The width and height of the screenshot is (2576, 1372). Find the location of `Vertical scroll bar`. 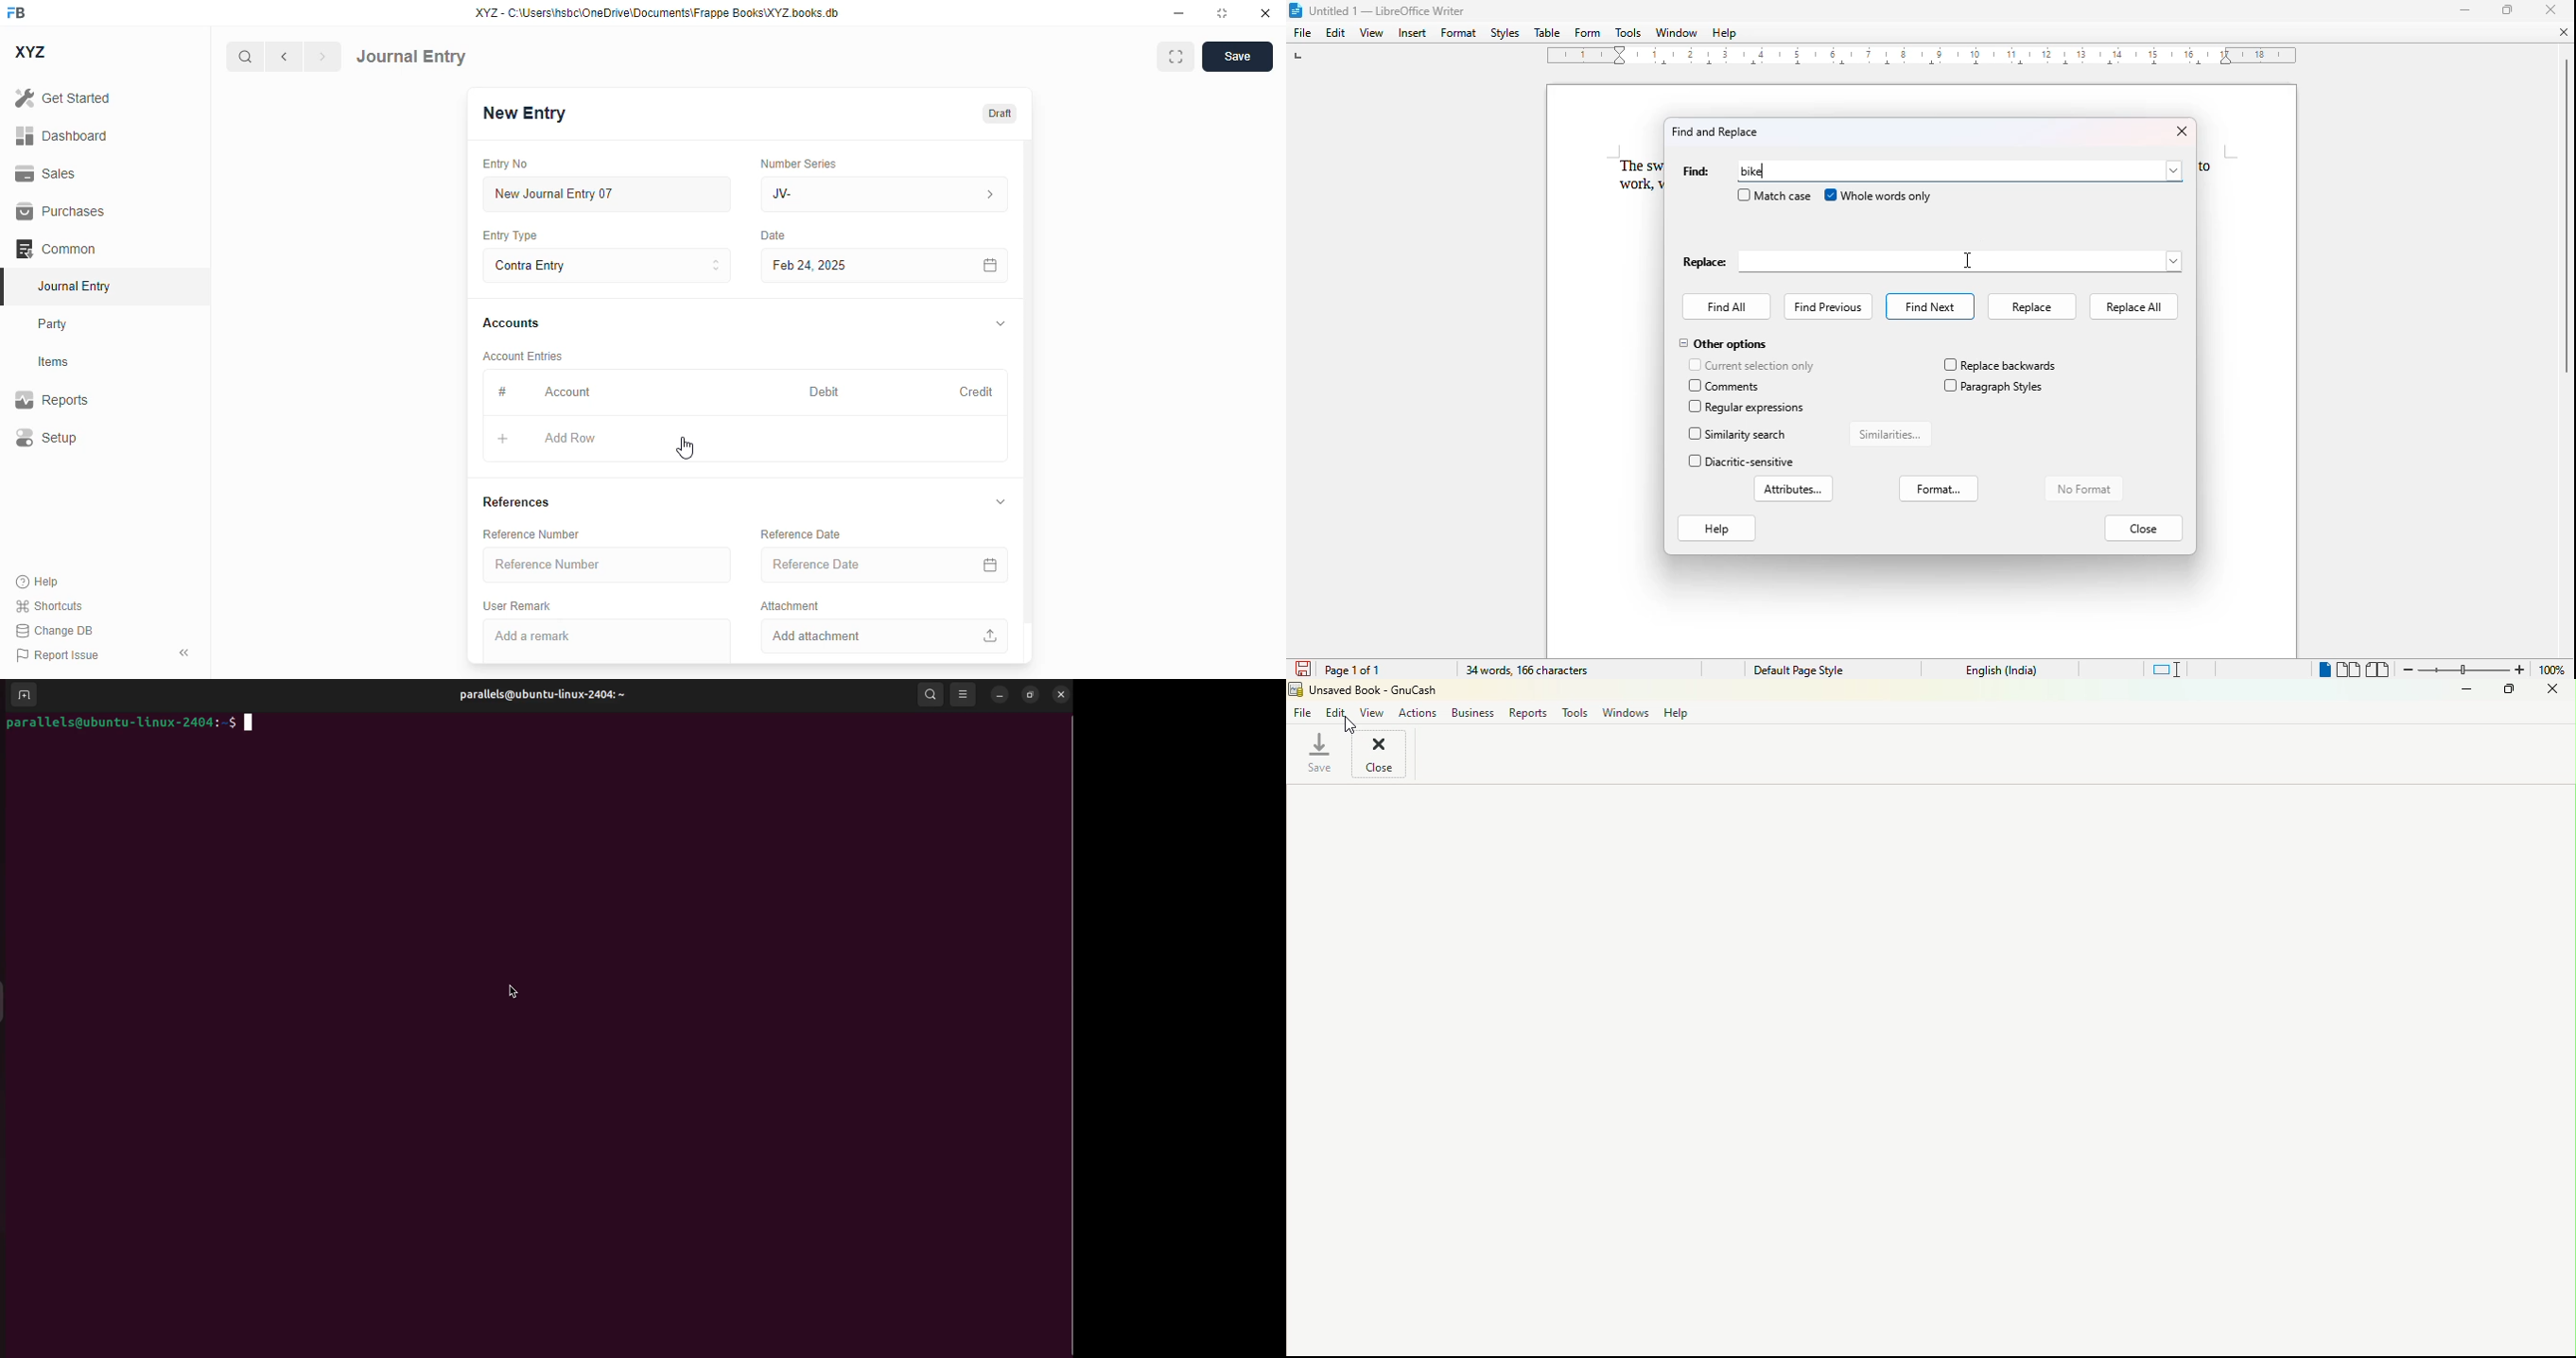

Vertical scroll bar is located at coordinates (2566, 214).